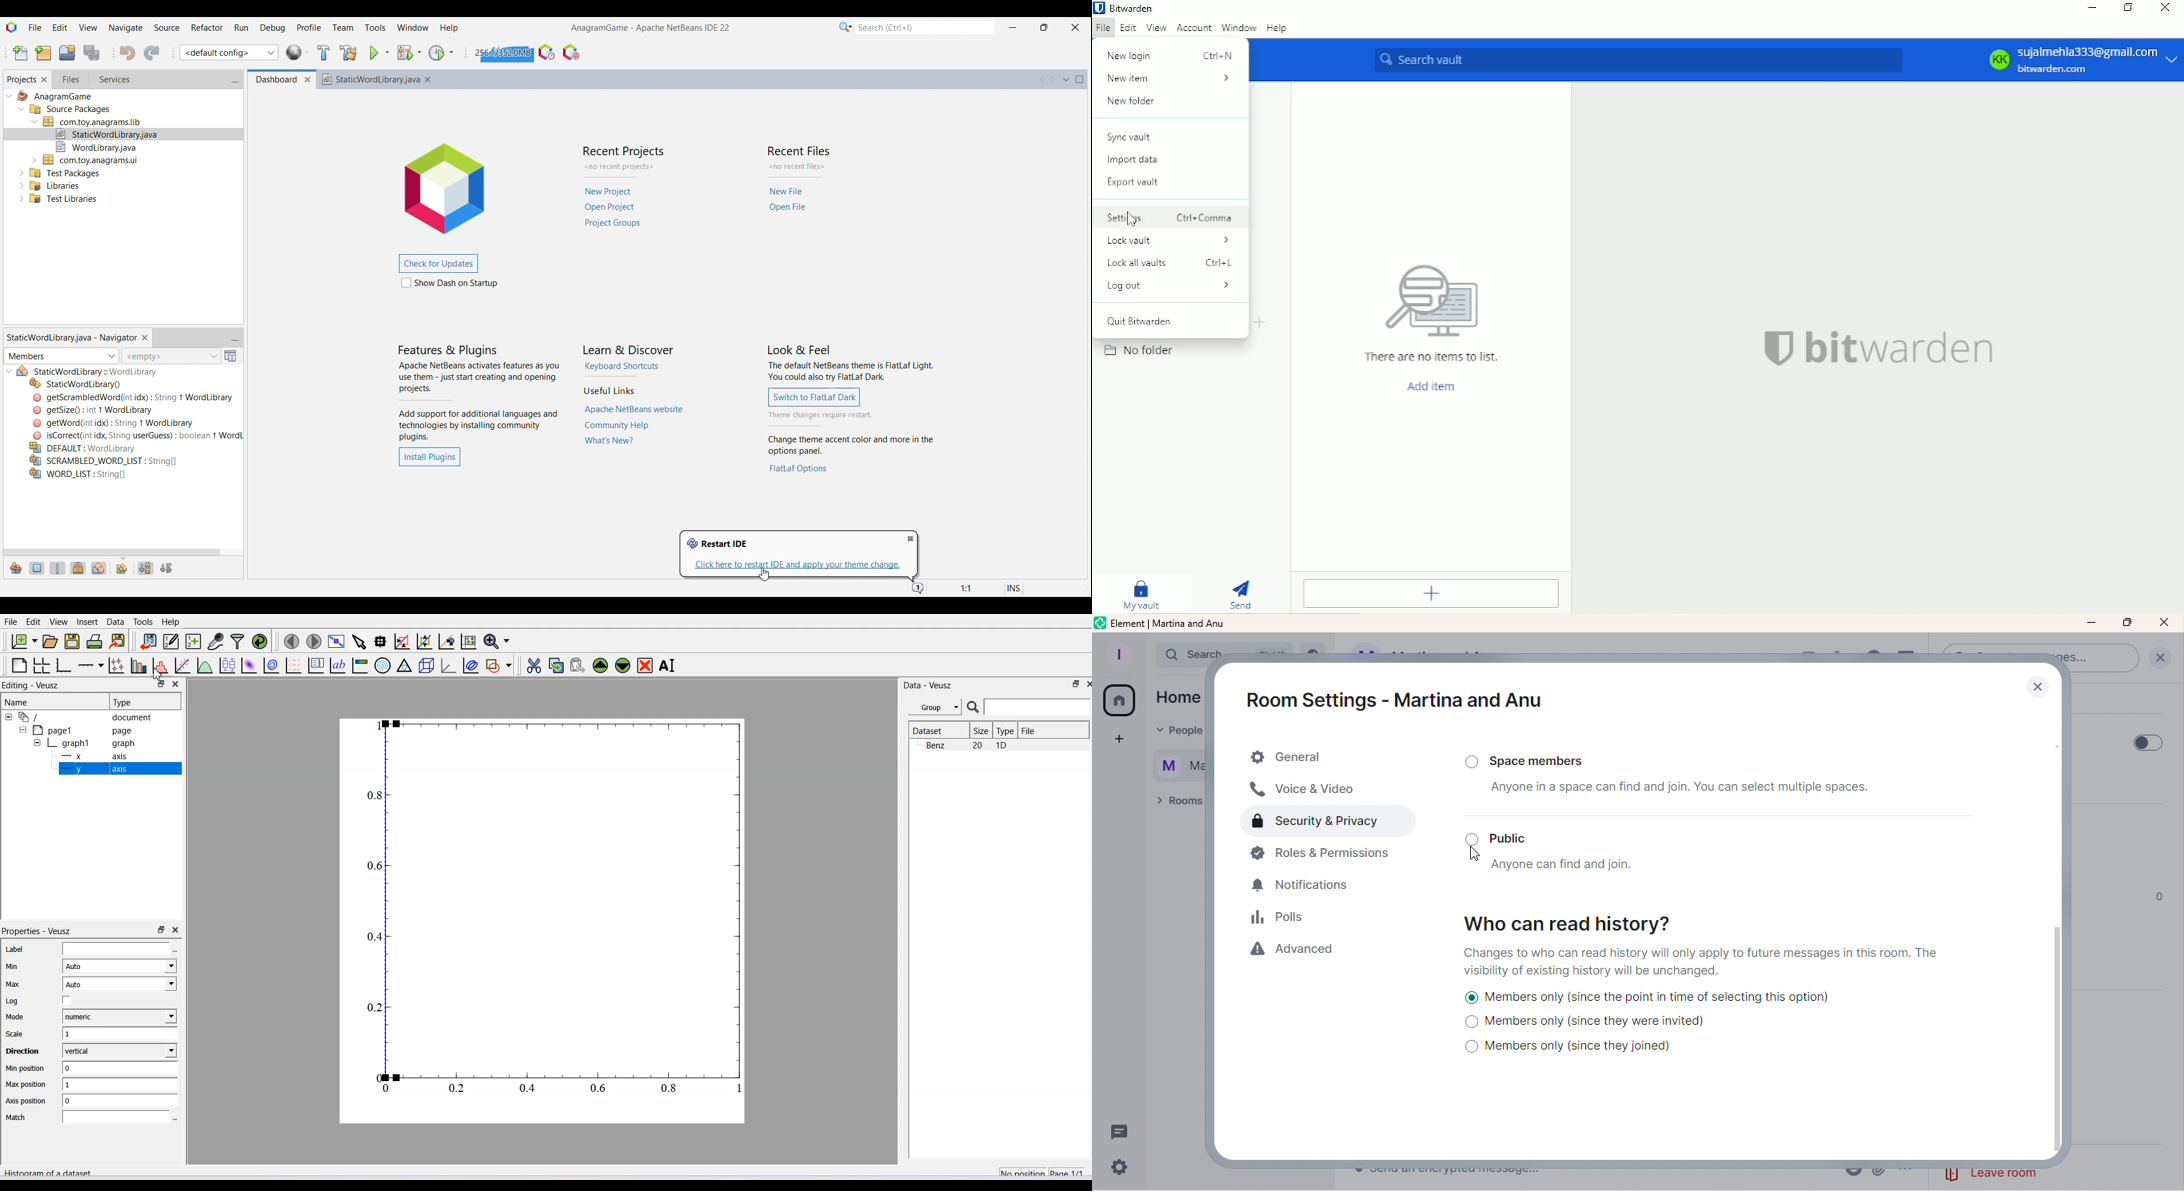 The height and width of the screenshot is (1204, 2184). Describe the element at coordinates (1427, 386) in the screenshot. I see `Add item` at that location.